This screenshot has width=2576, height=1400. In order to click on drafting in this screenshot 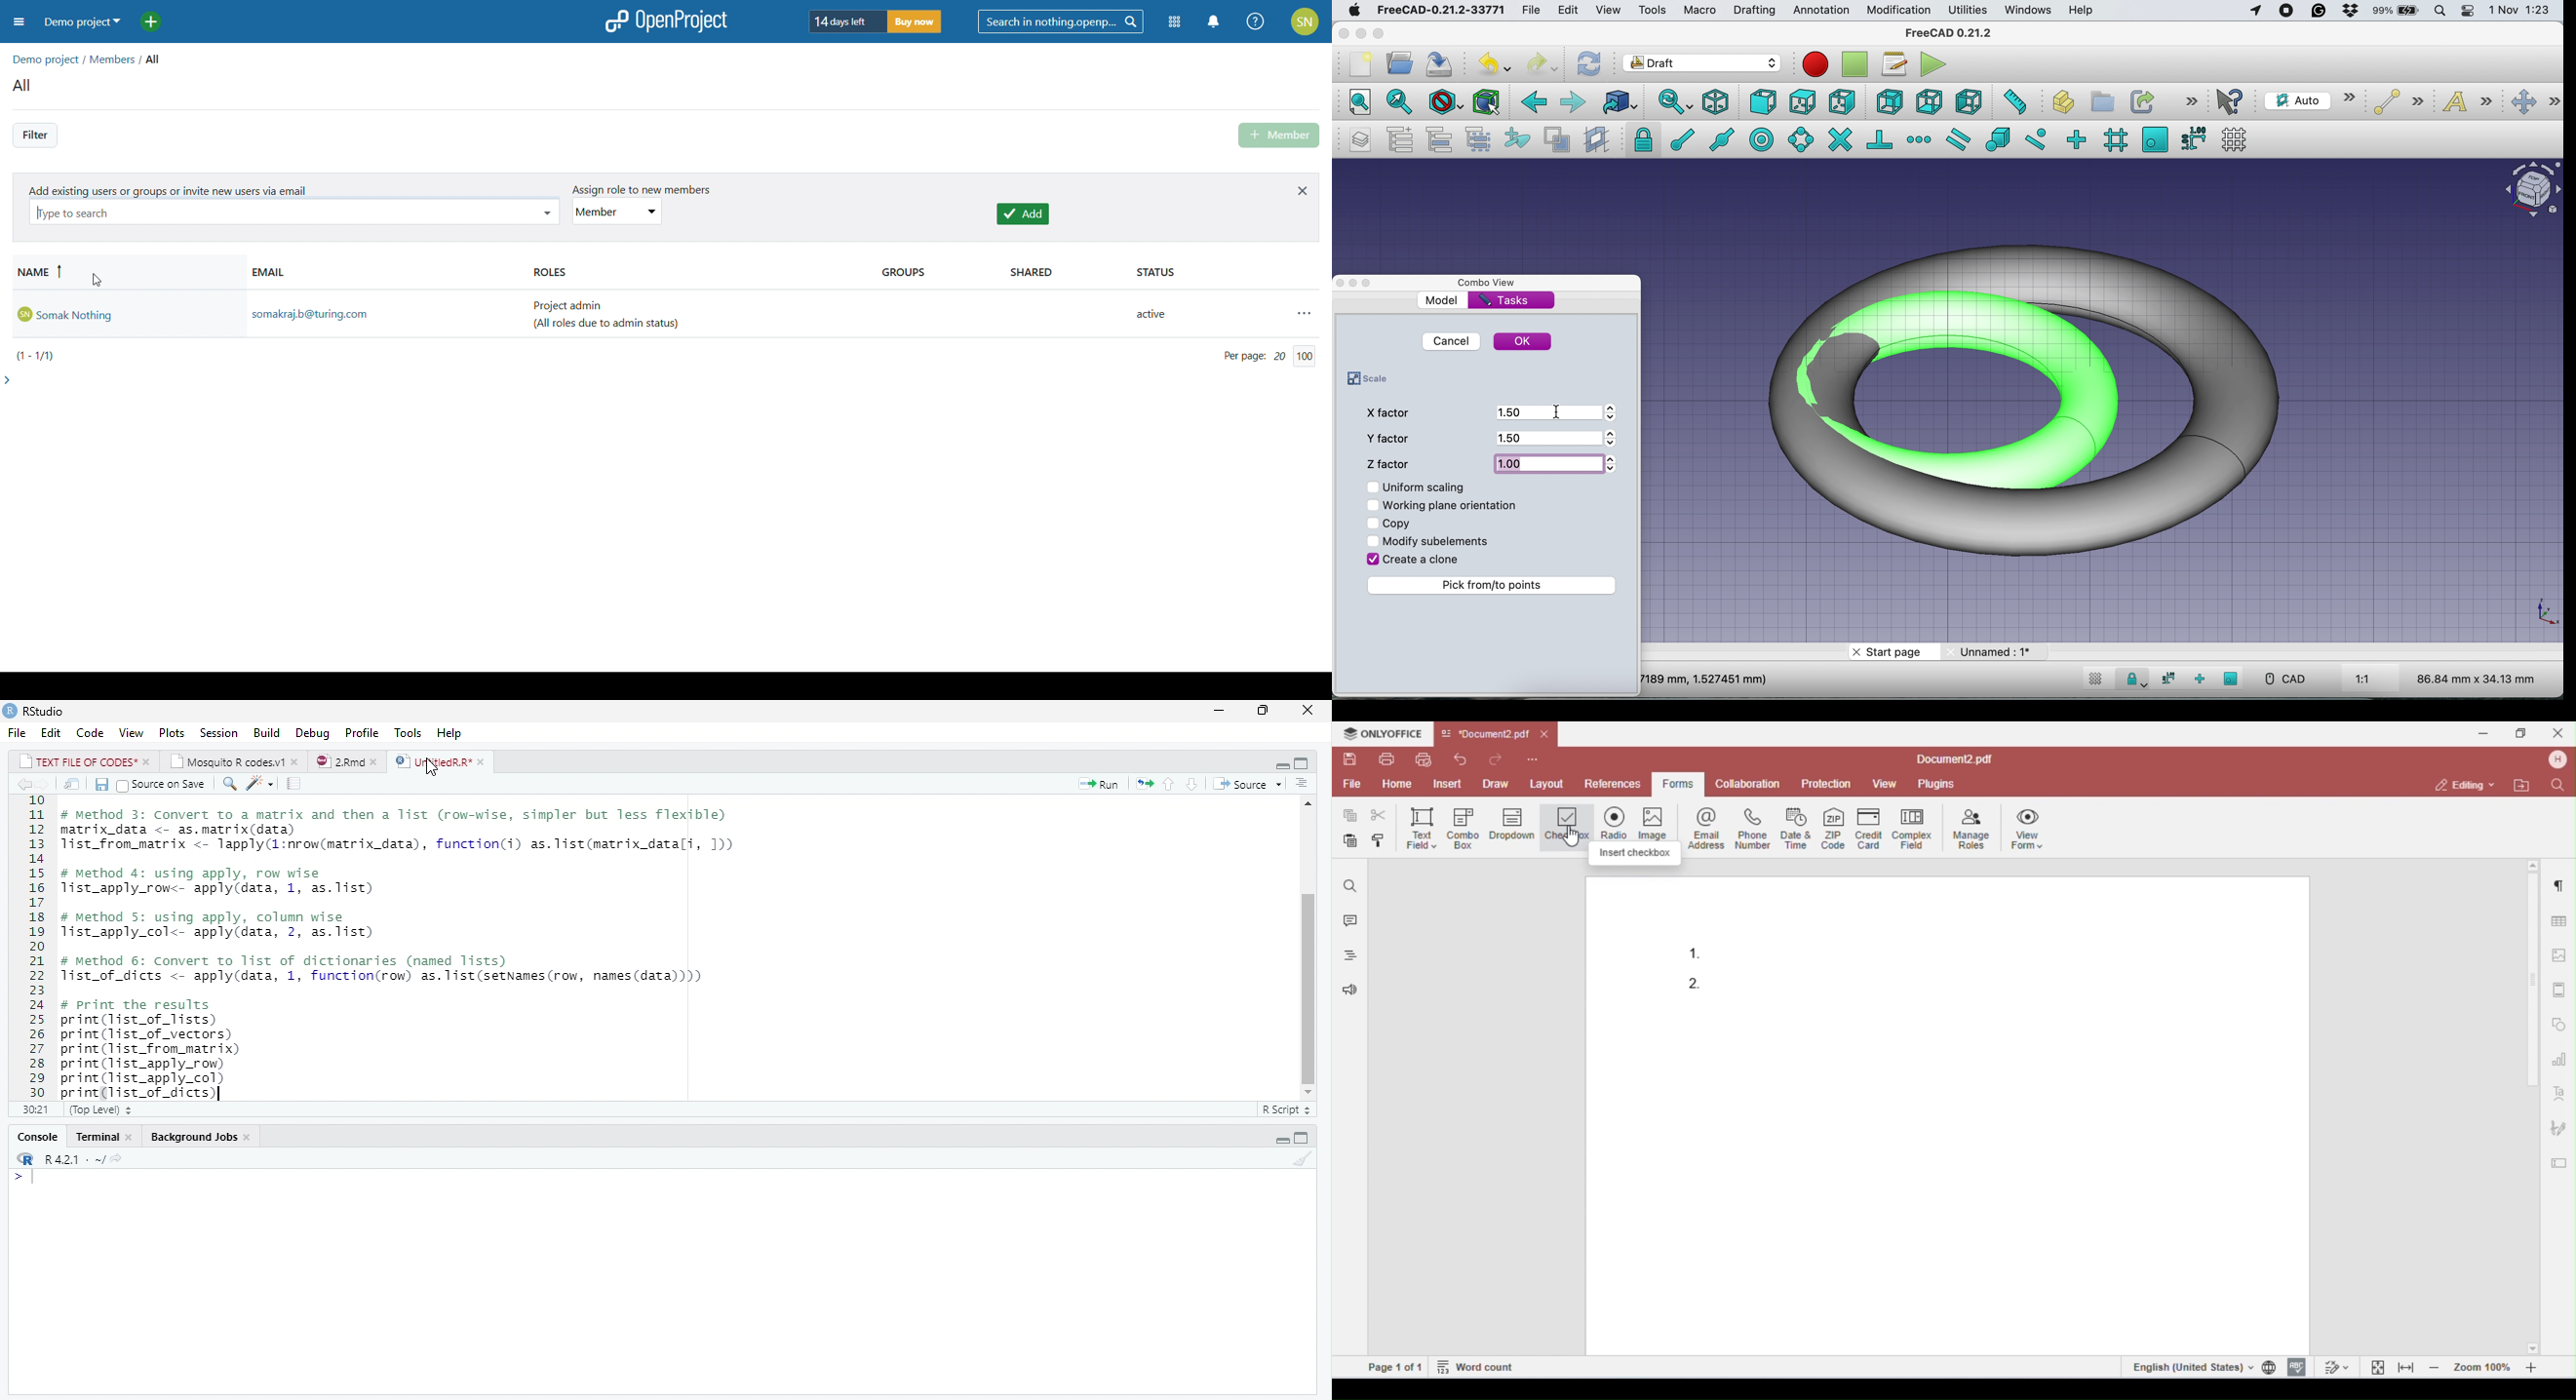, I will do `click(1754, 11)`.